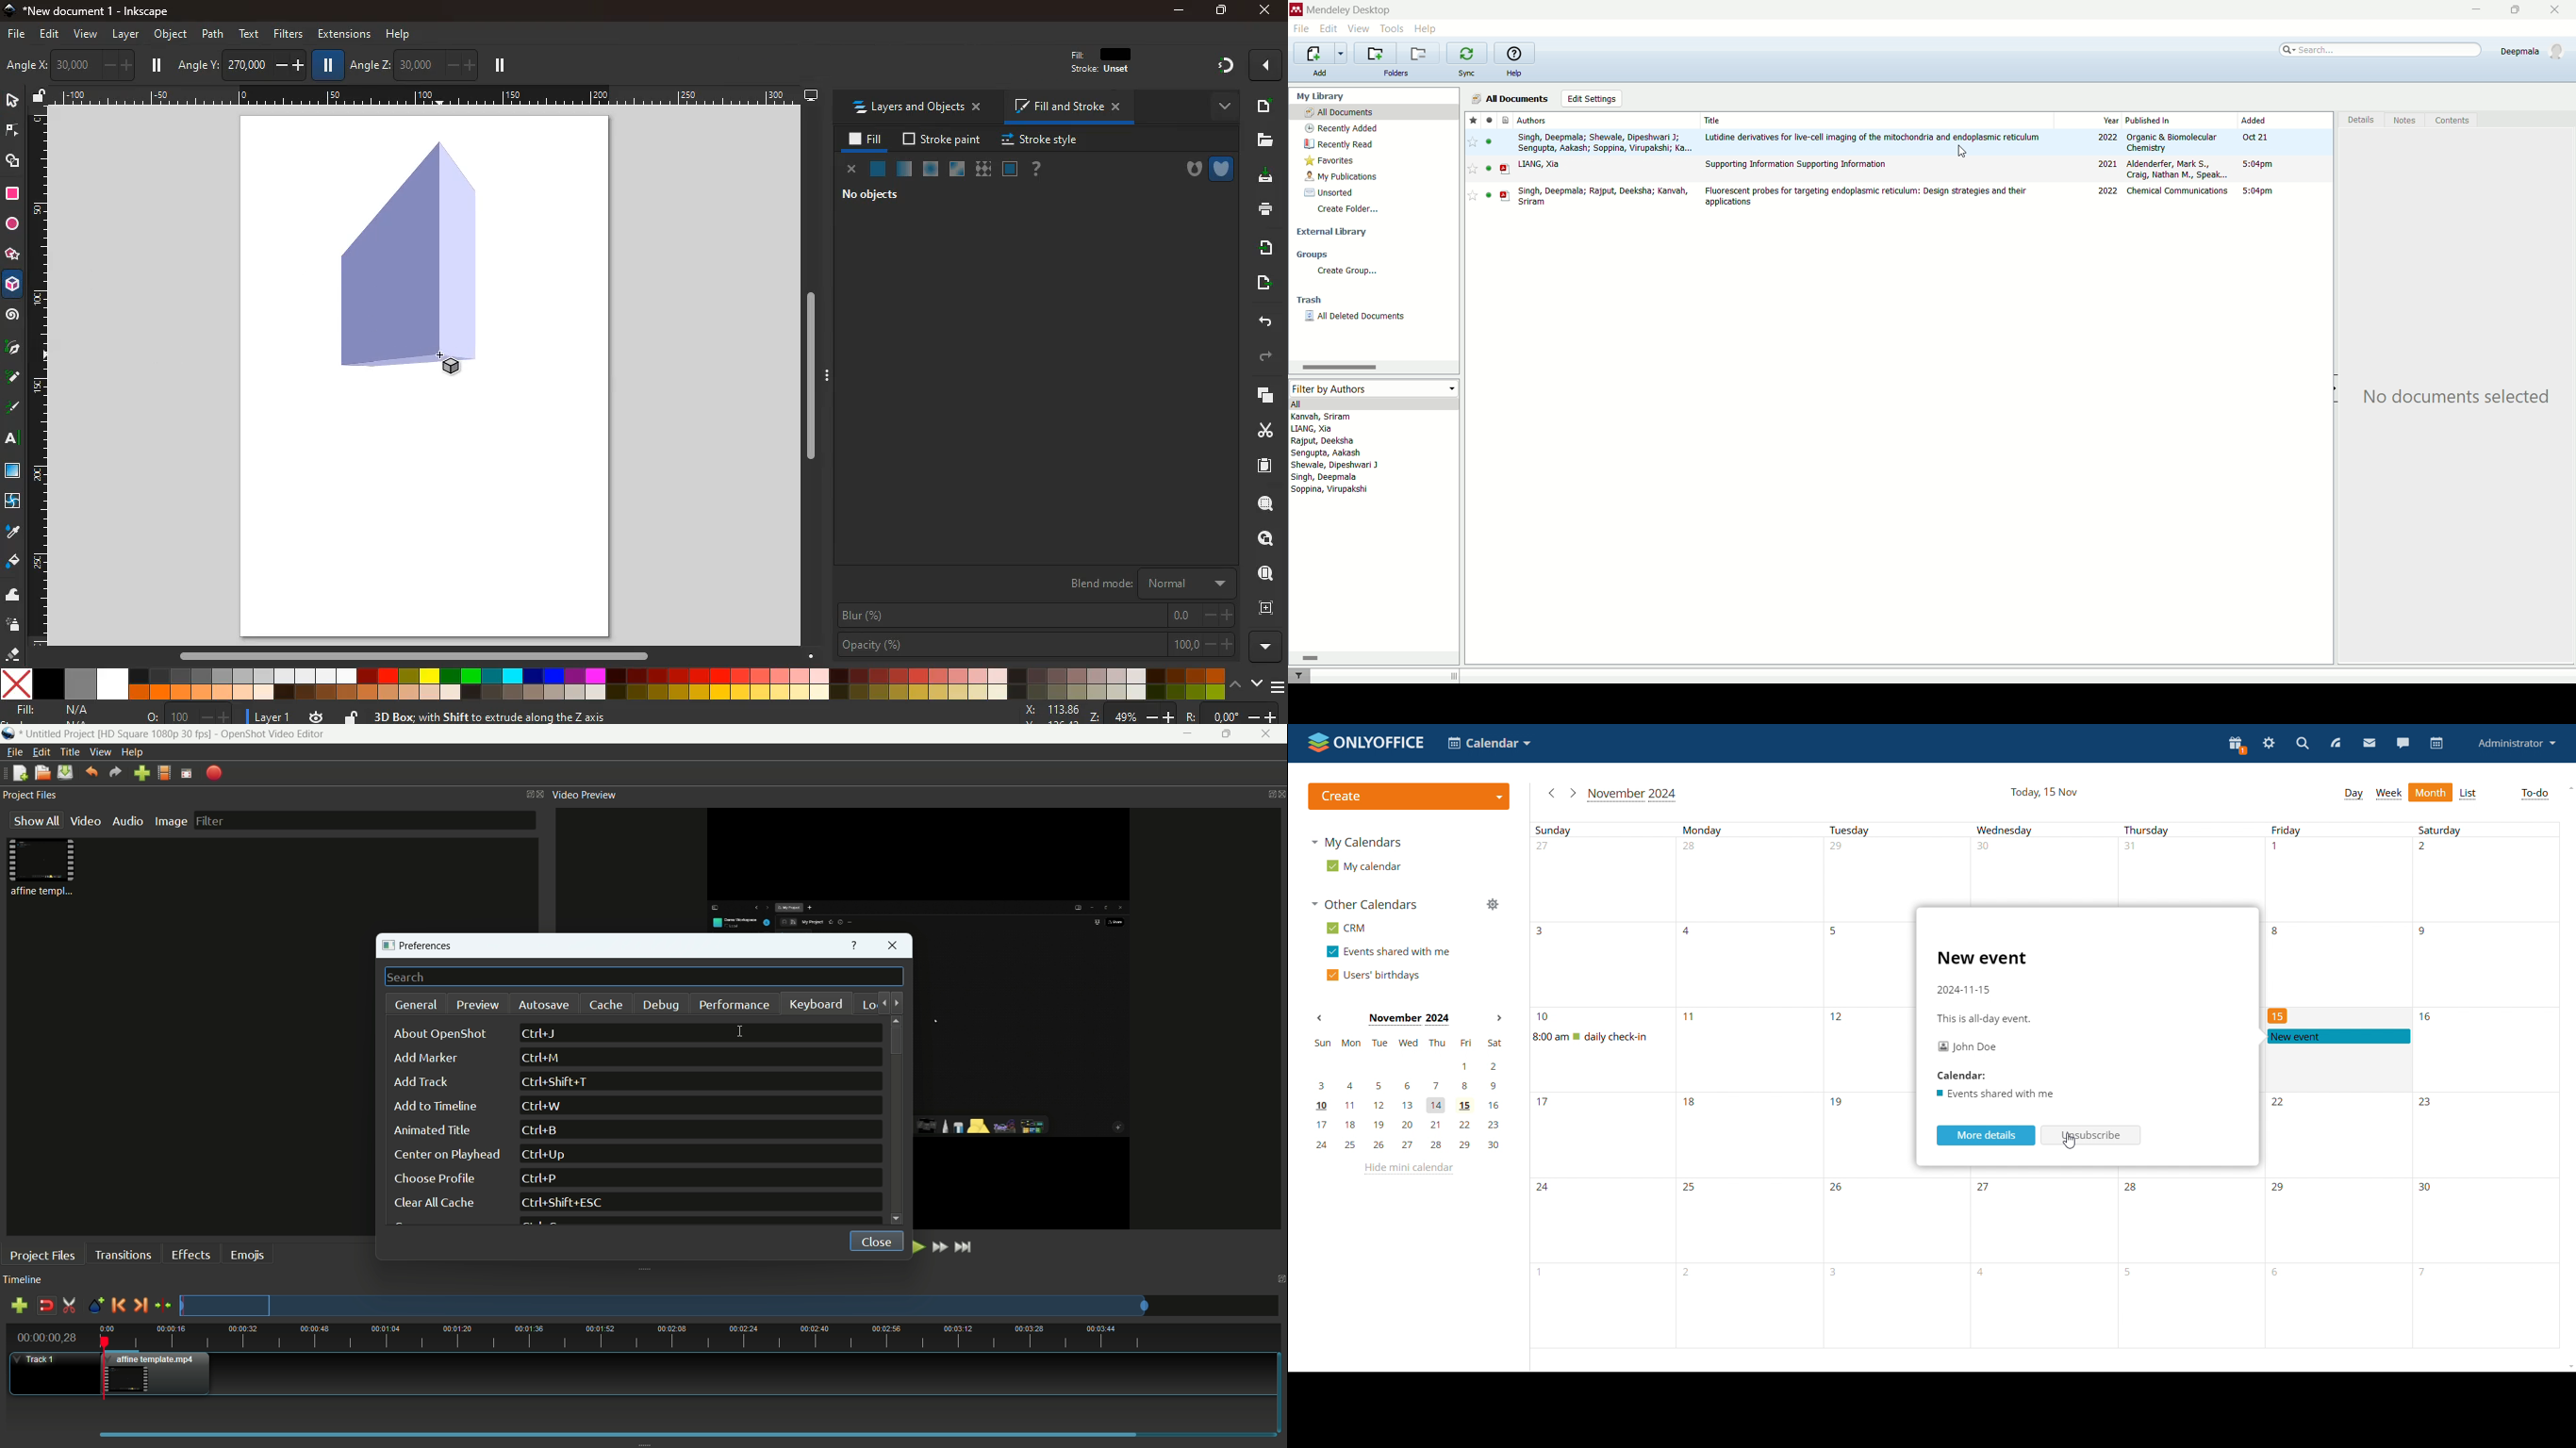 This screenshot has width=2576, height=1456. I want to click on circle, so click(11, 223).